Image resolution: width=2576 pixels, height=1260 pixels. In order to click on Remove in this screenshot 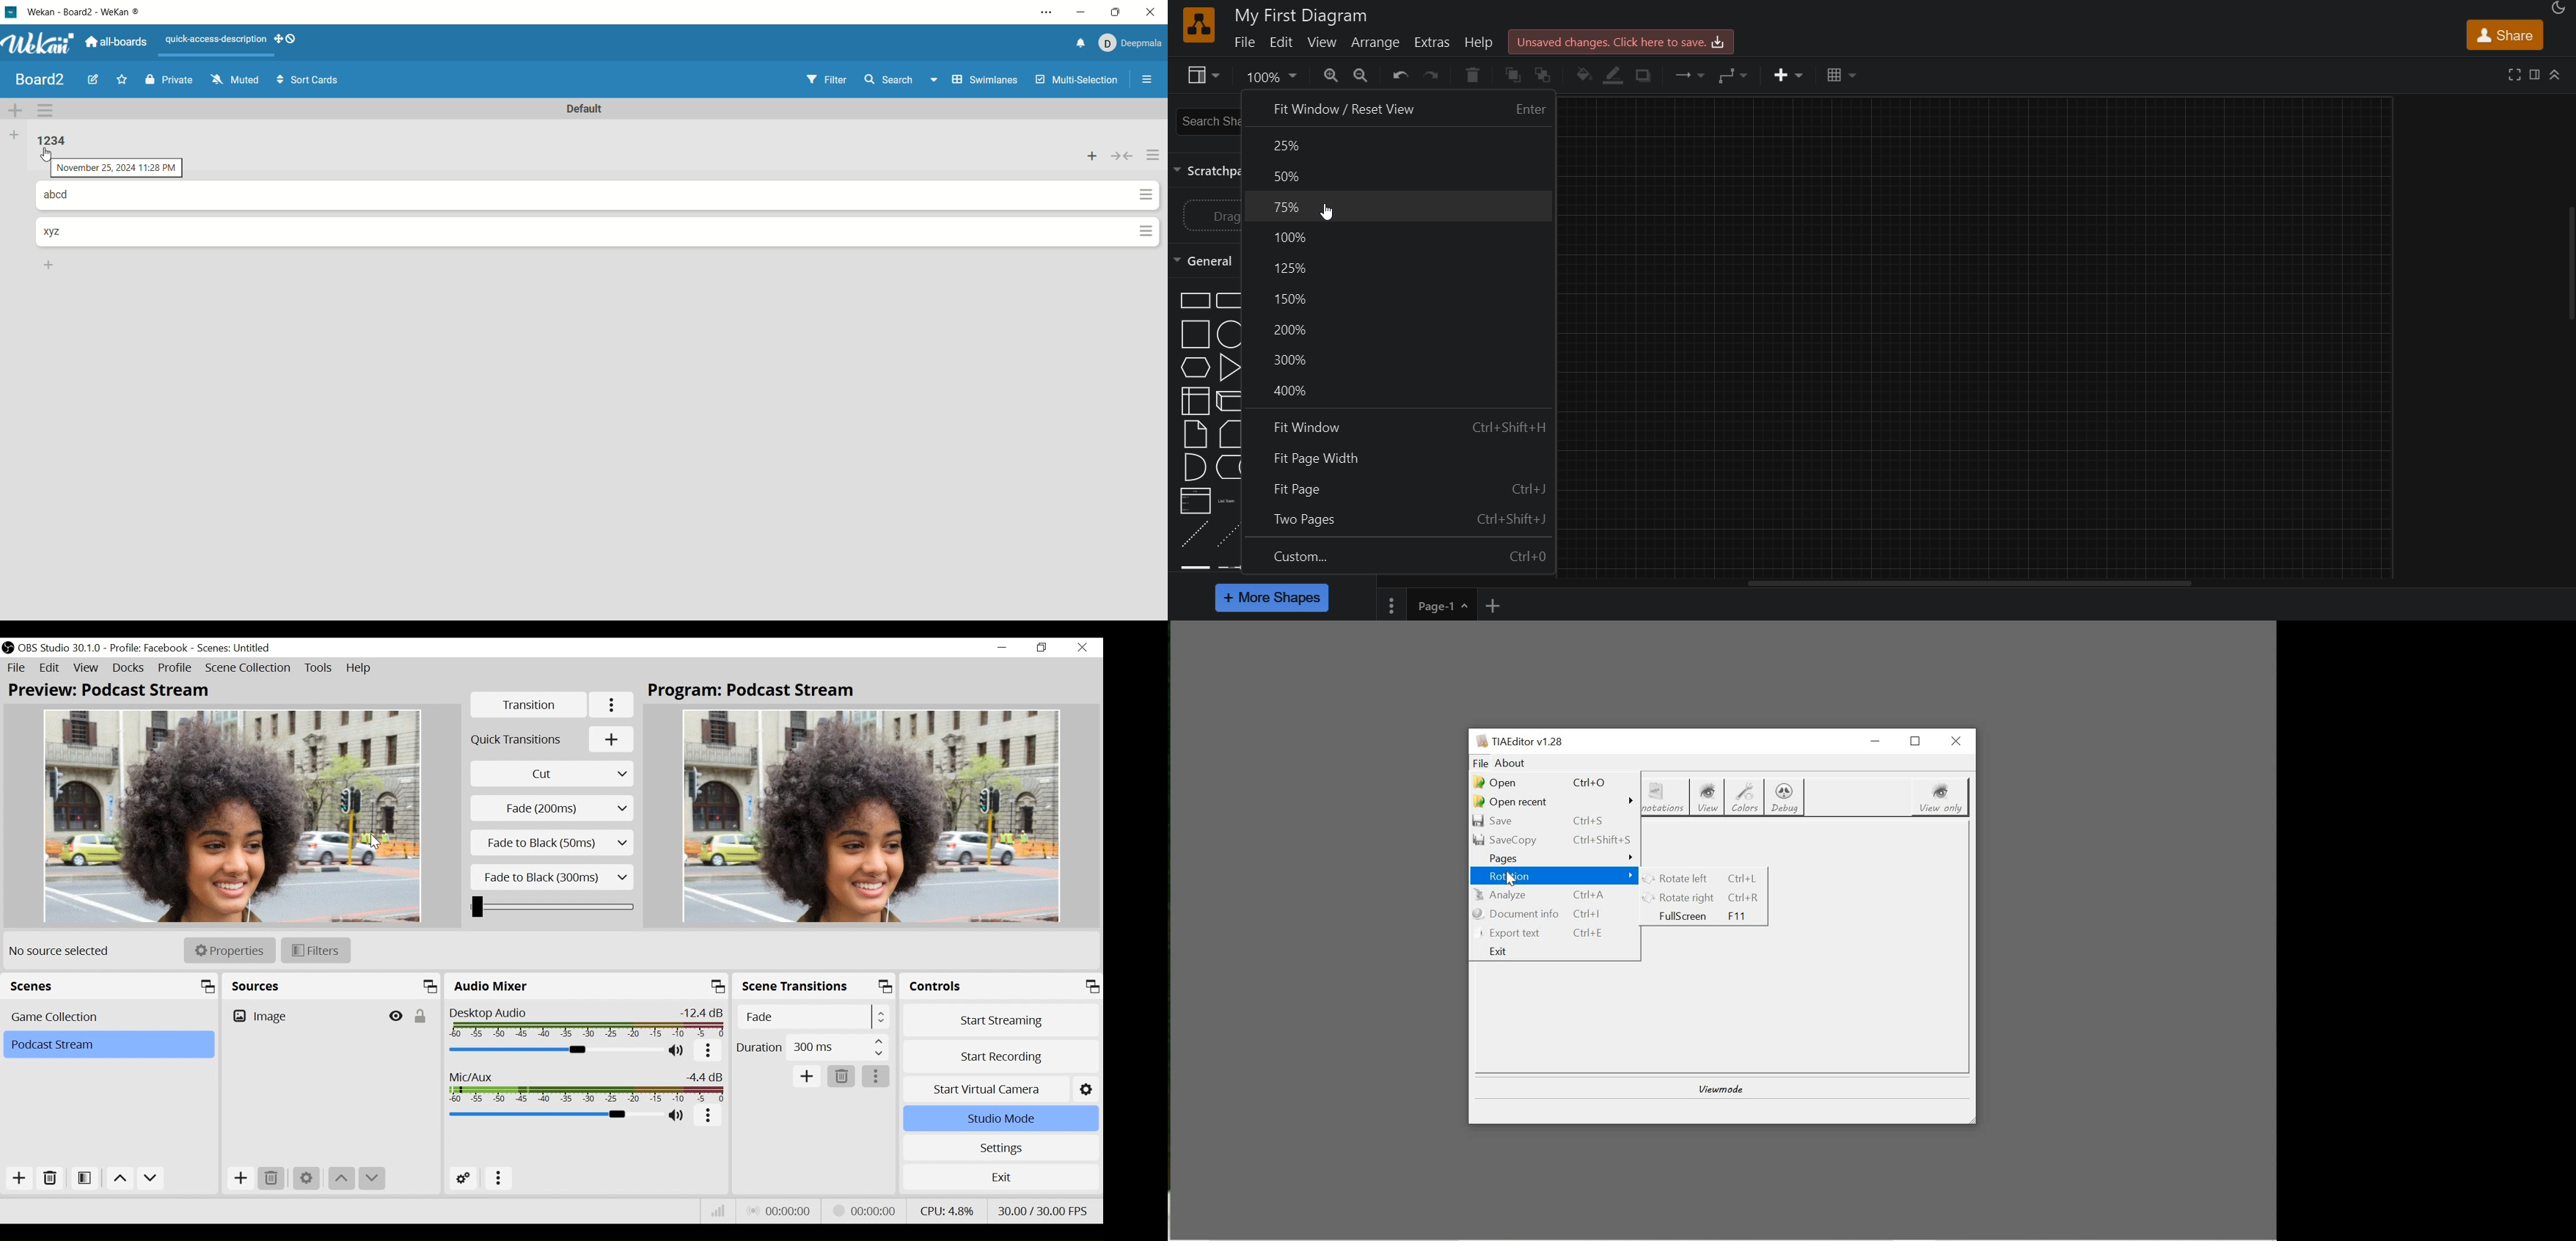, I will do `click(271, 1178)`.